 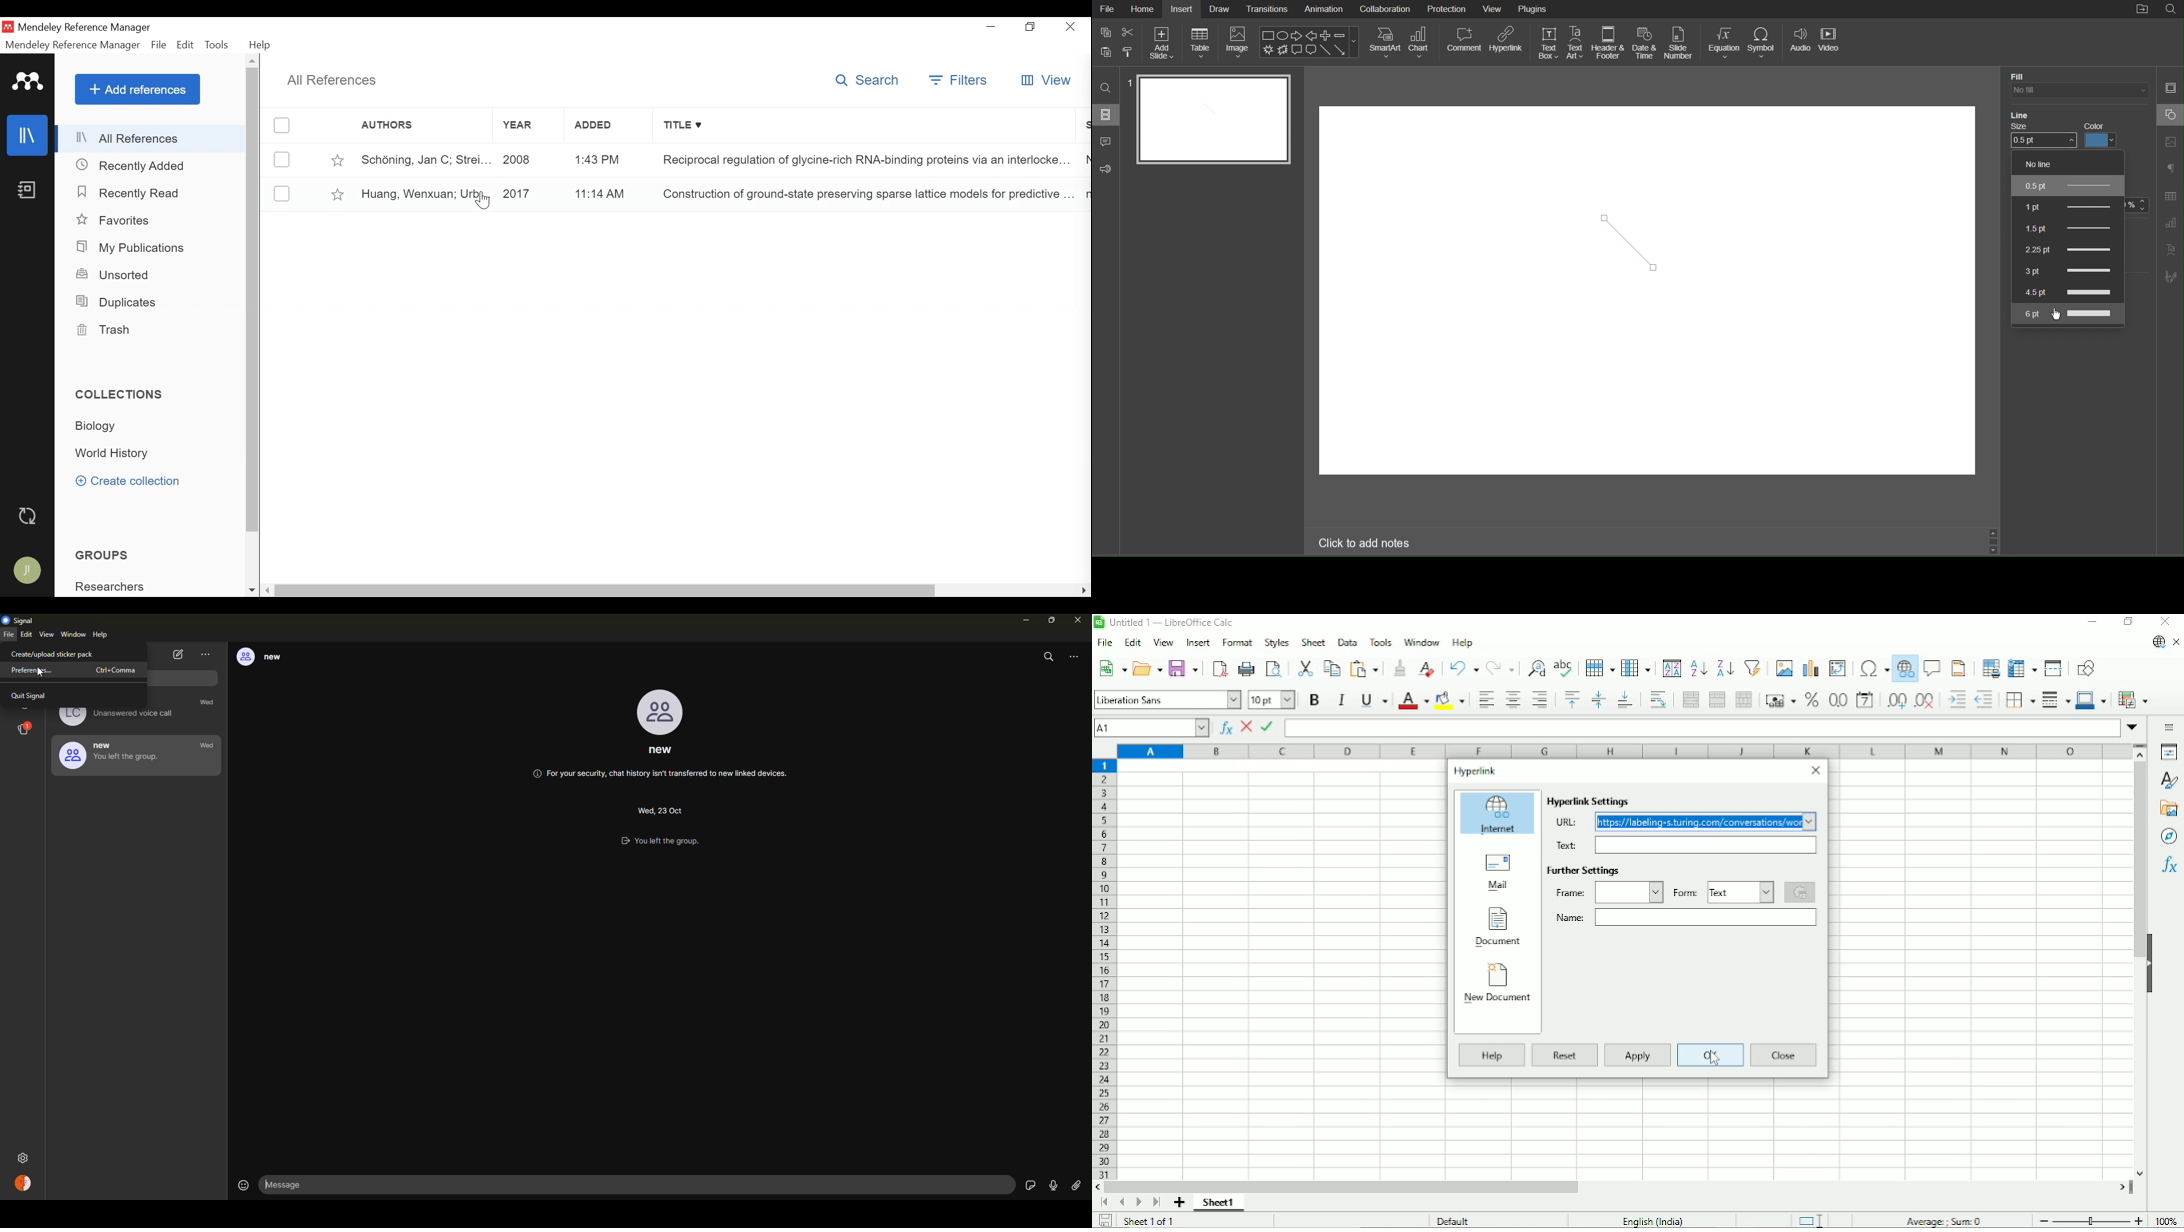 What do you see at coordinates (1122, 1202) in the screenshot?
I see `Scroll to previous page` at bounding box center [1122, 1202].